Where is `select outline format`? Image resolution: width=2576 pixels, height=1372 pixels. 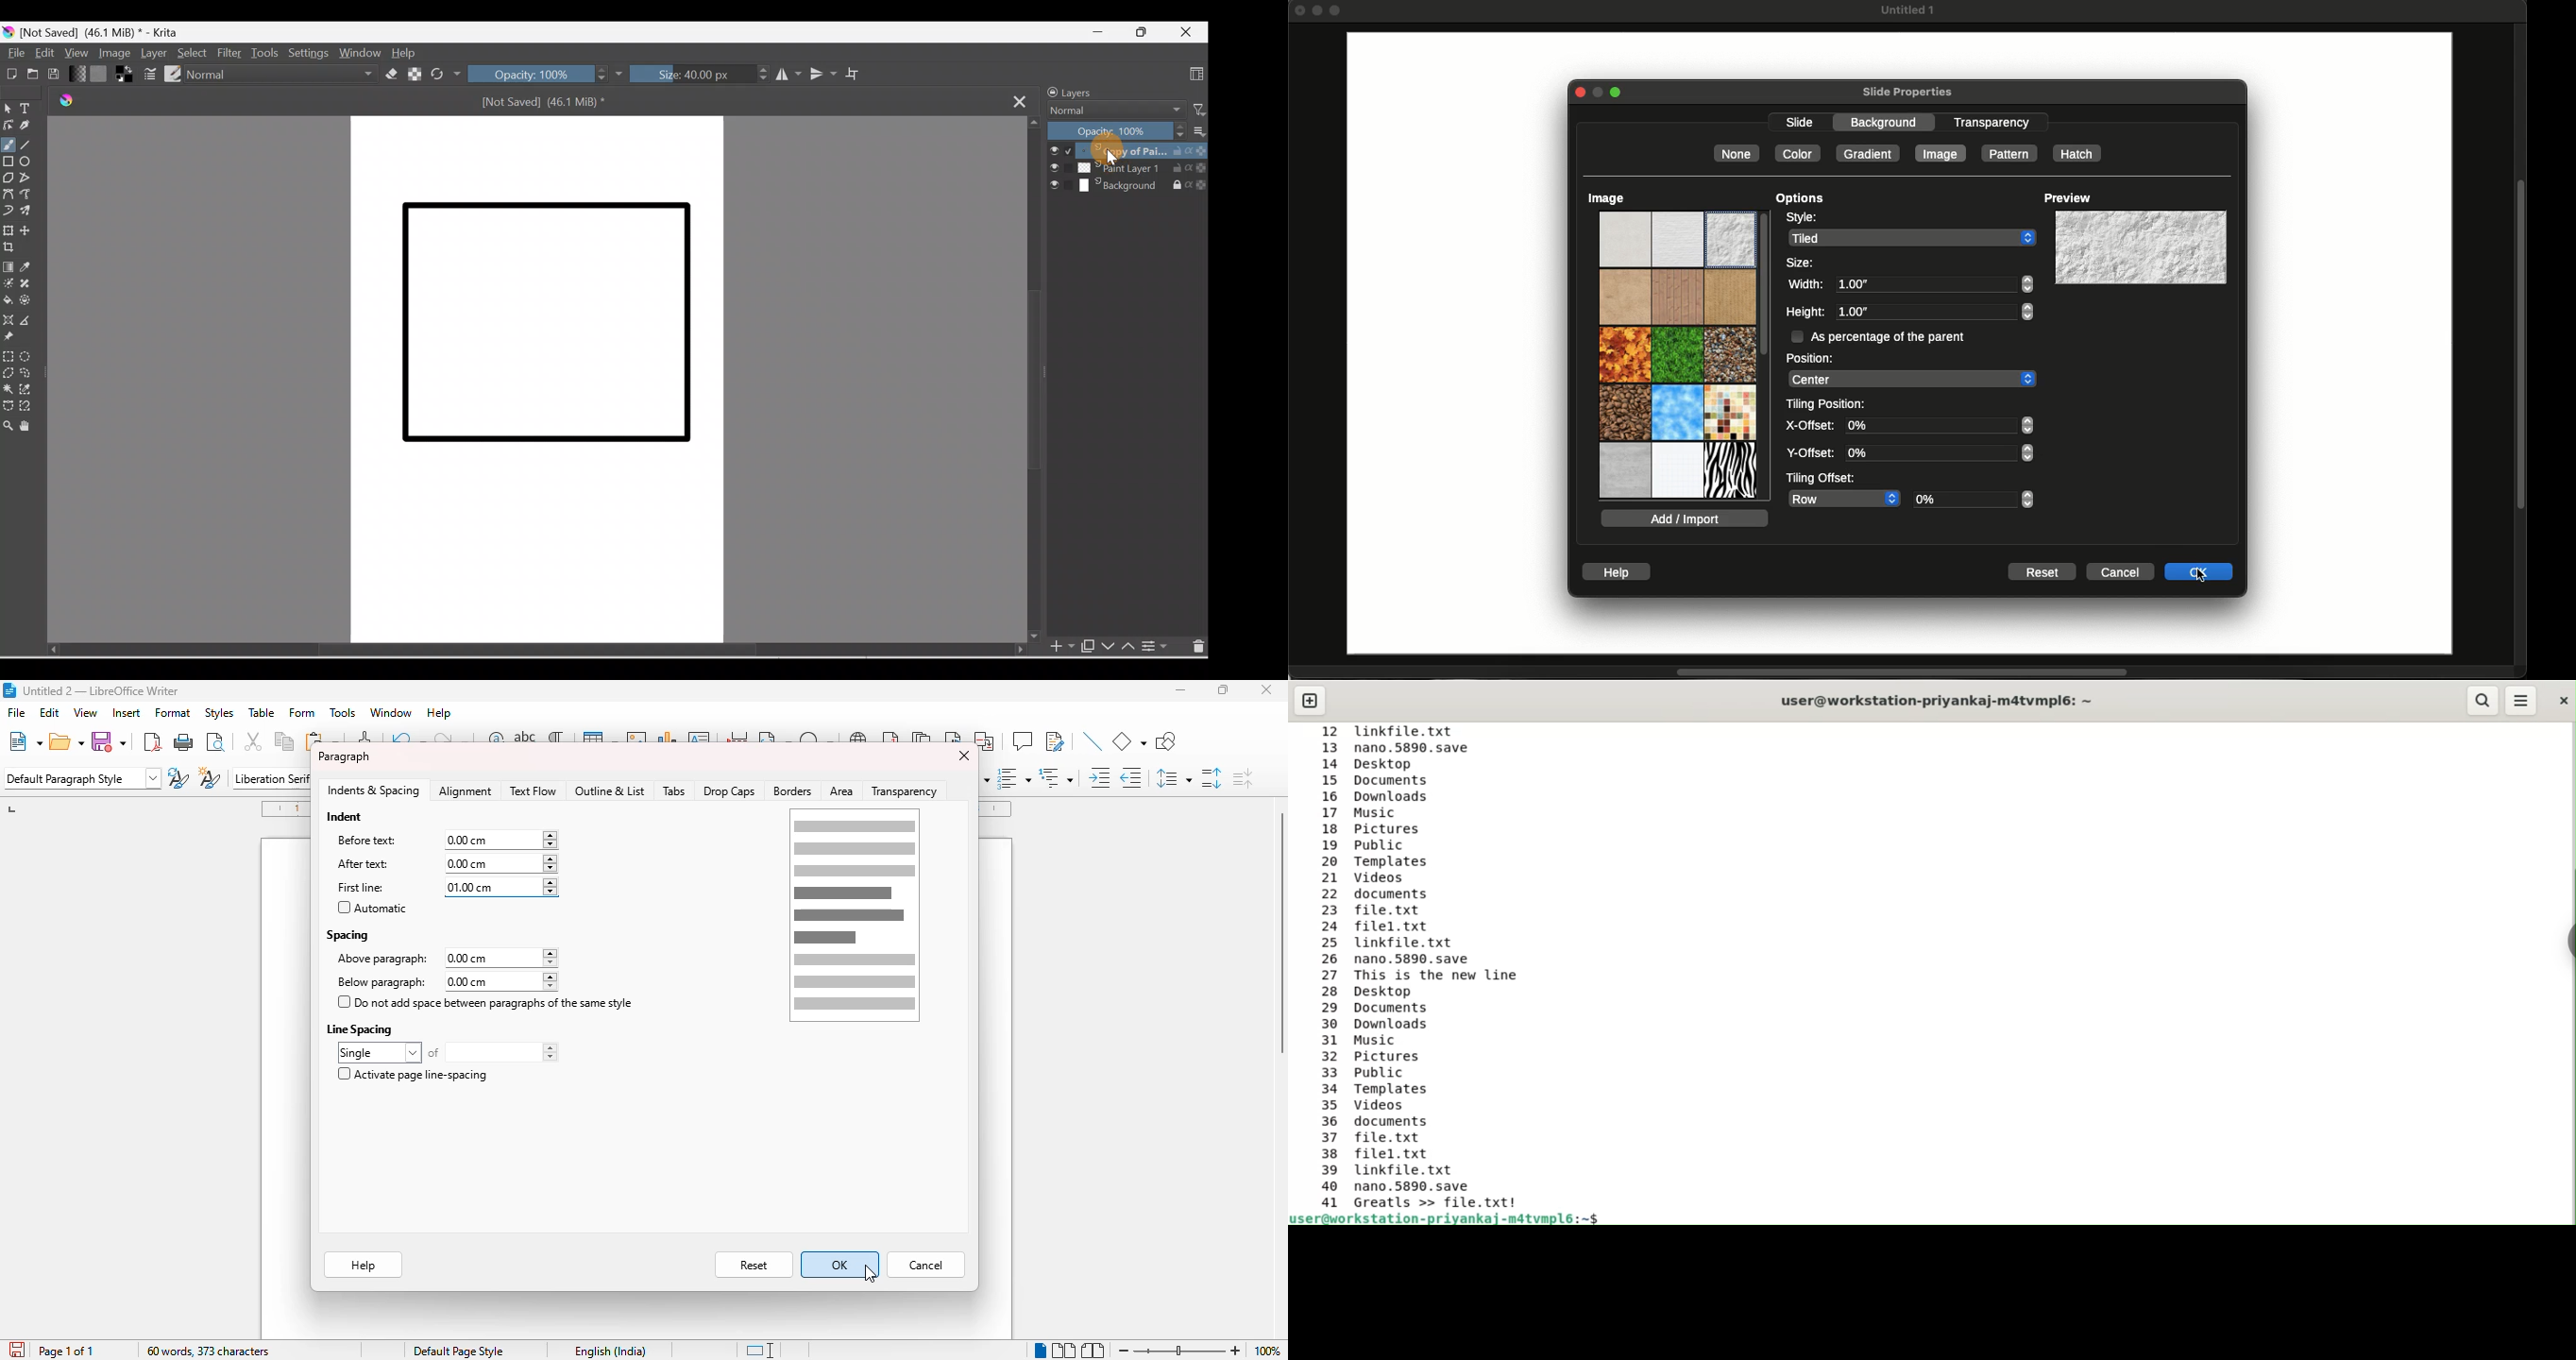 select outline format is located at coordinates (1057, 777).